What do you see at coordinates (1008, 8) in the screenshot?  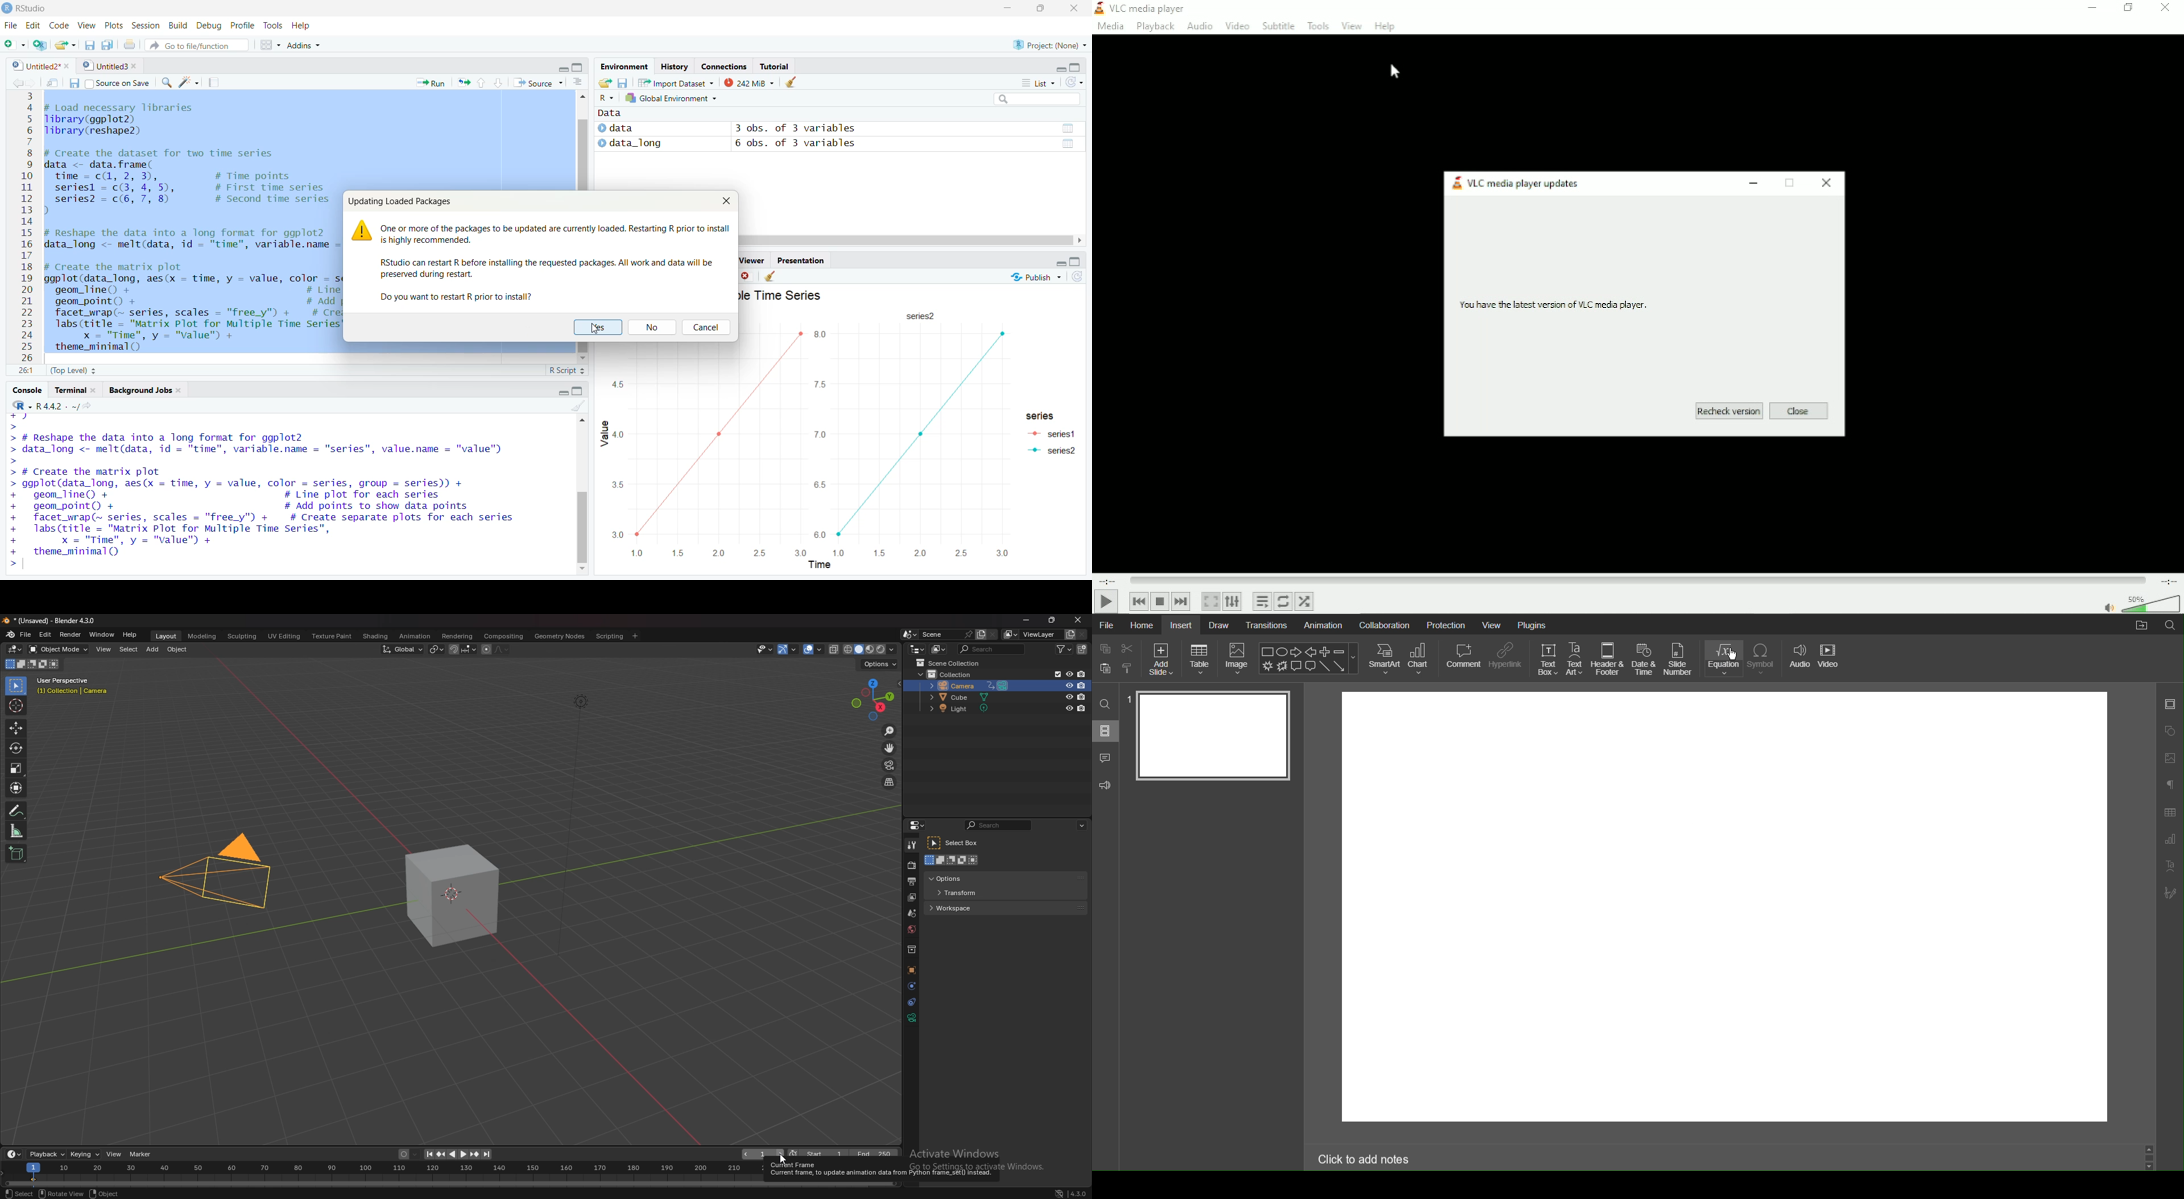 I see `Minimize` at bounding box center [1008, 8].